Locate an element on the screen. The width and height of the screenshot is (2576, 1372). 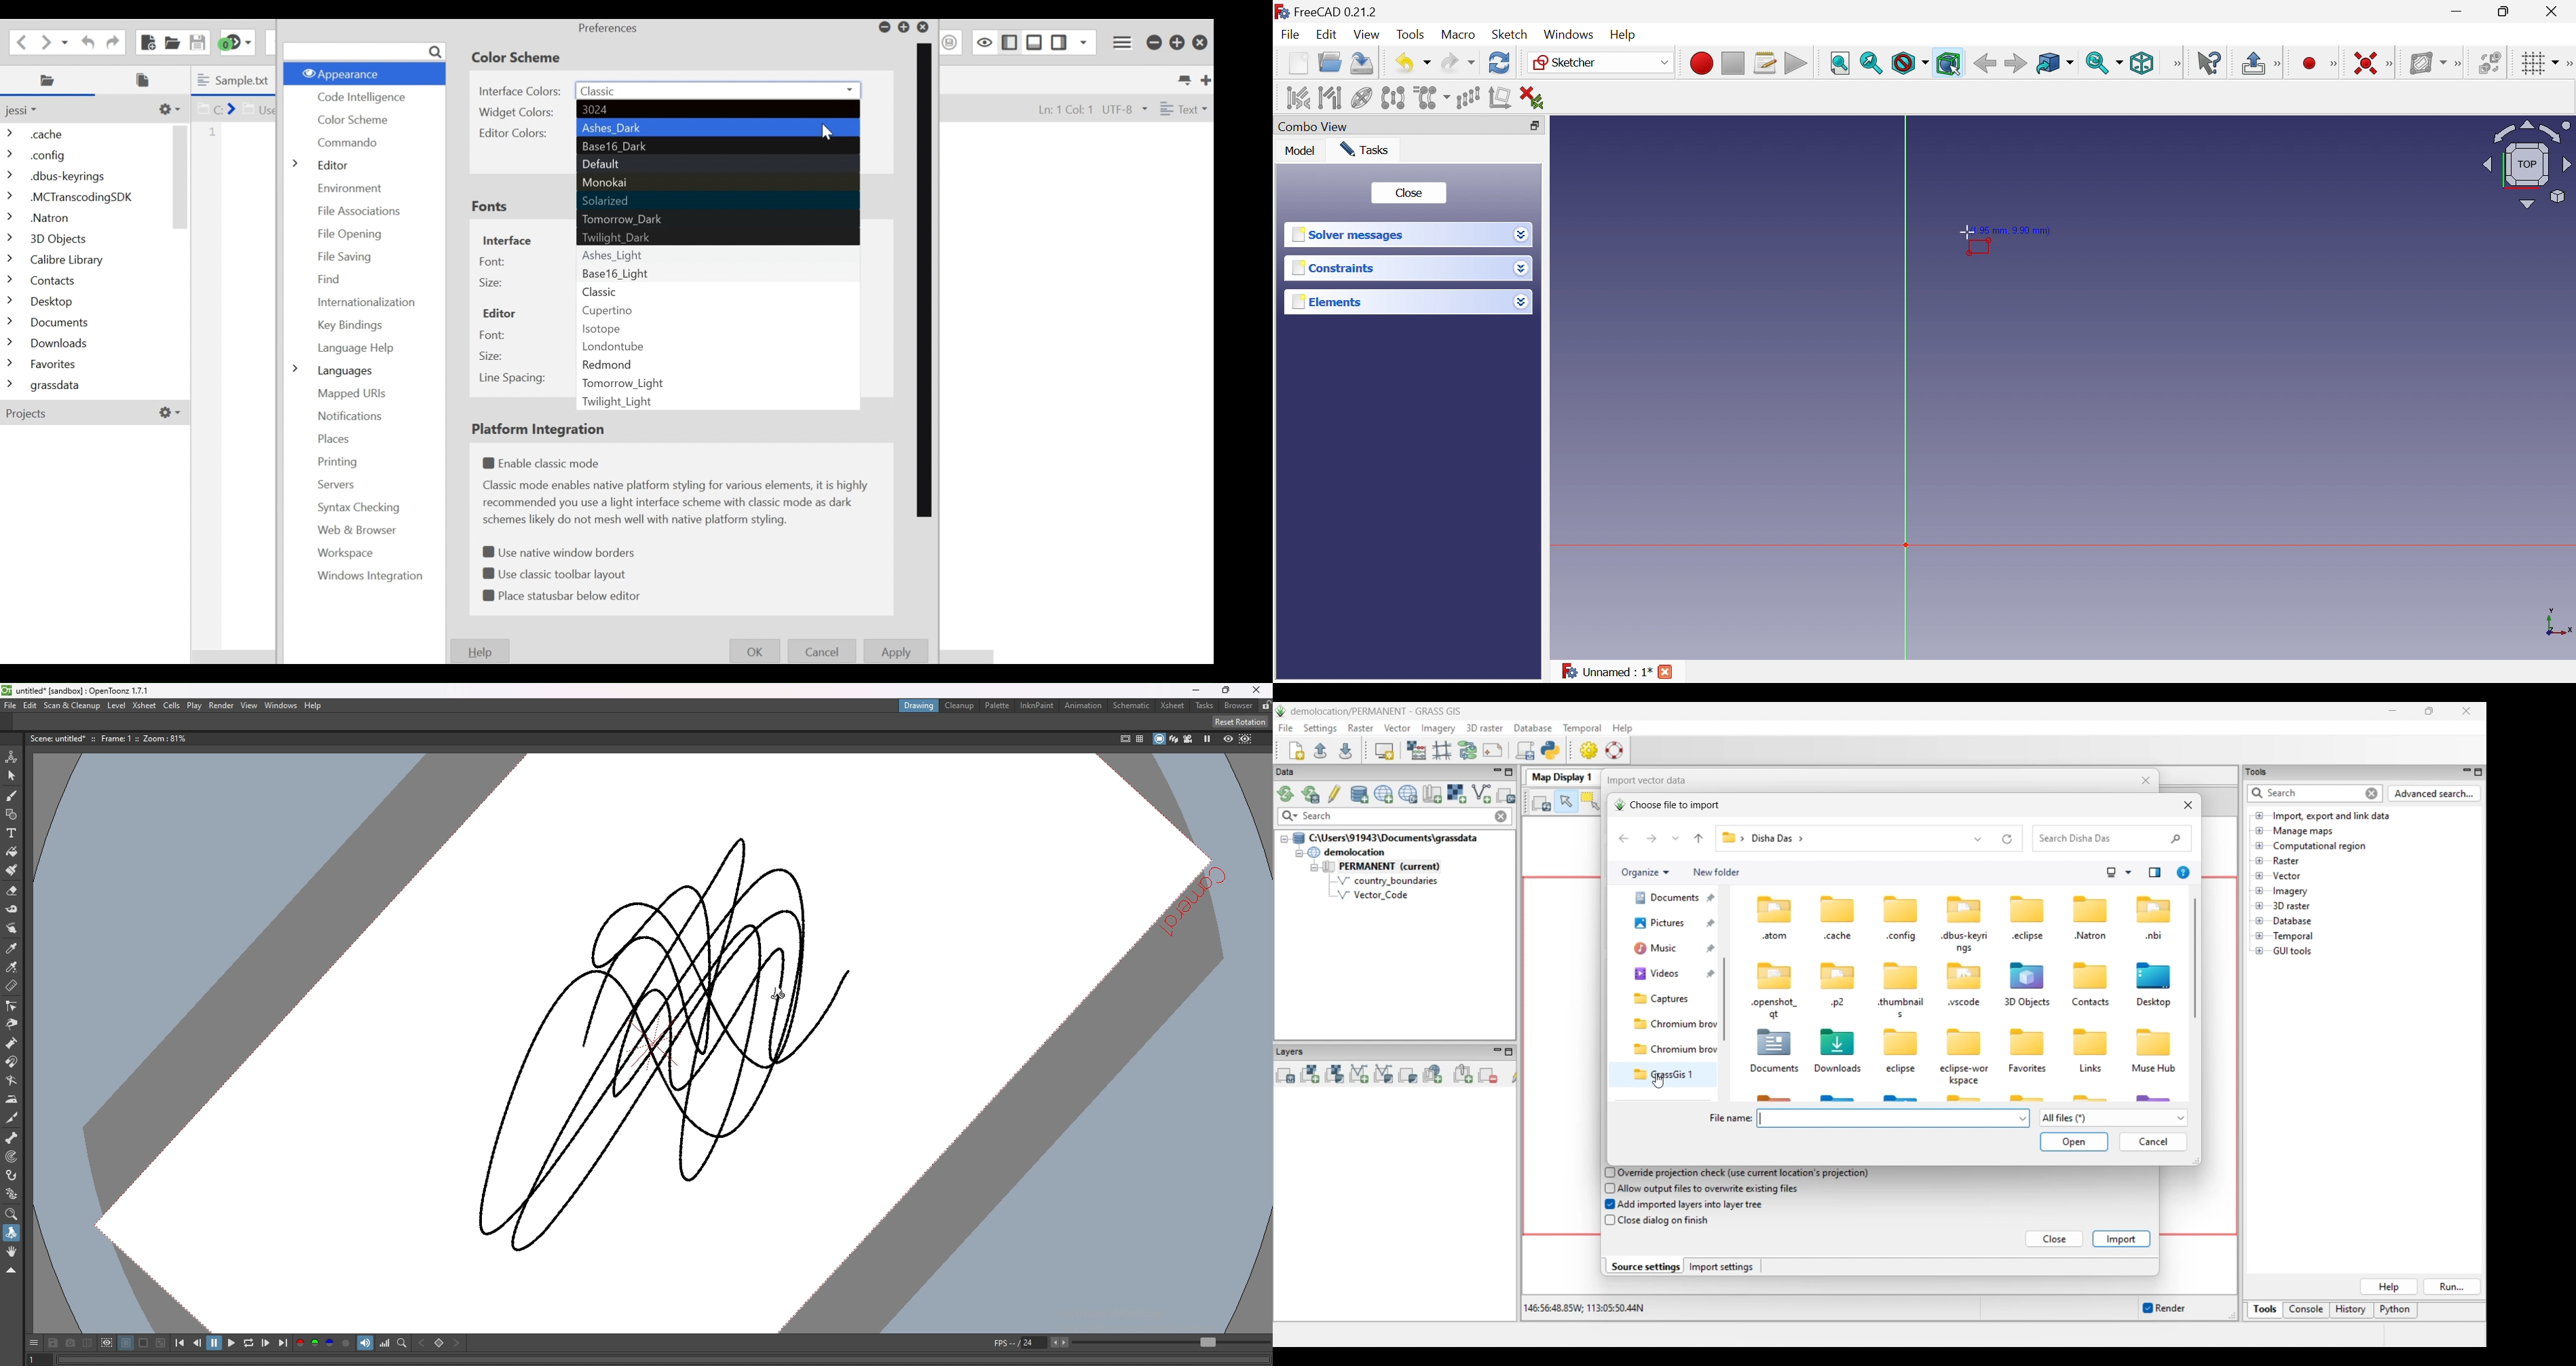
Refresh is located at coordinates (1500, 63).